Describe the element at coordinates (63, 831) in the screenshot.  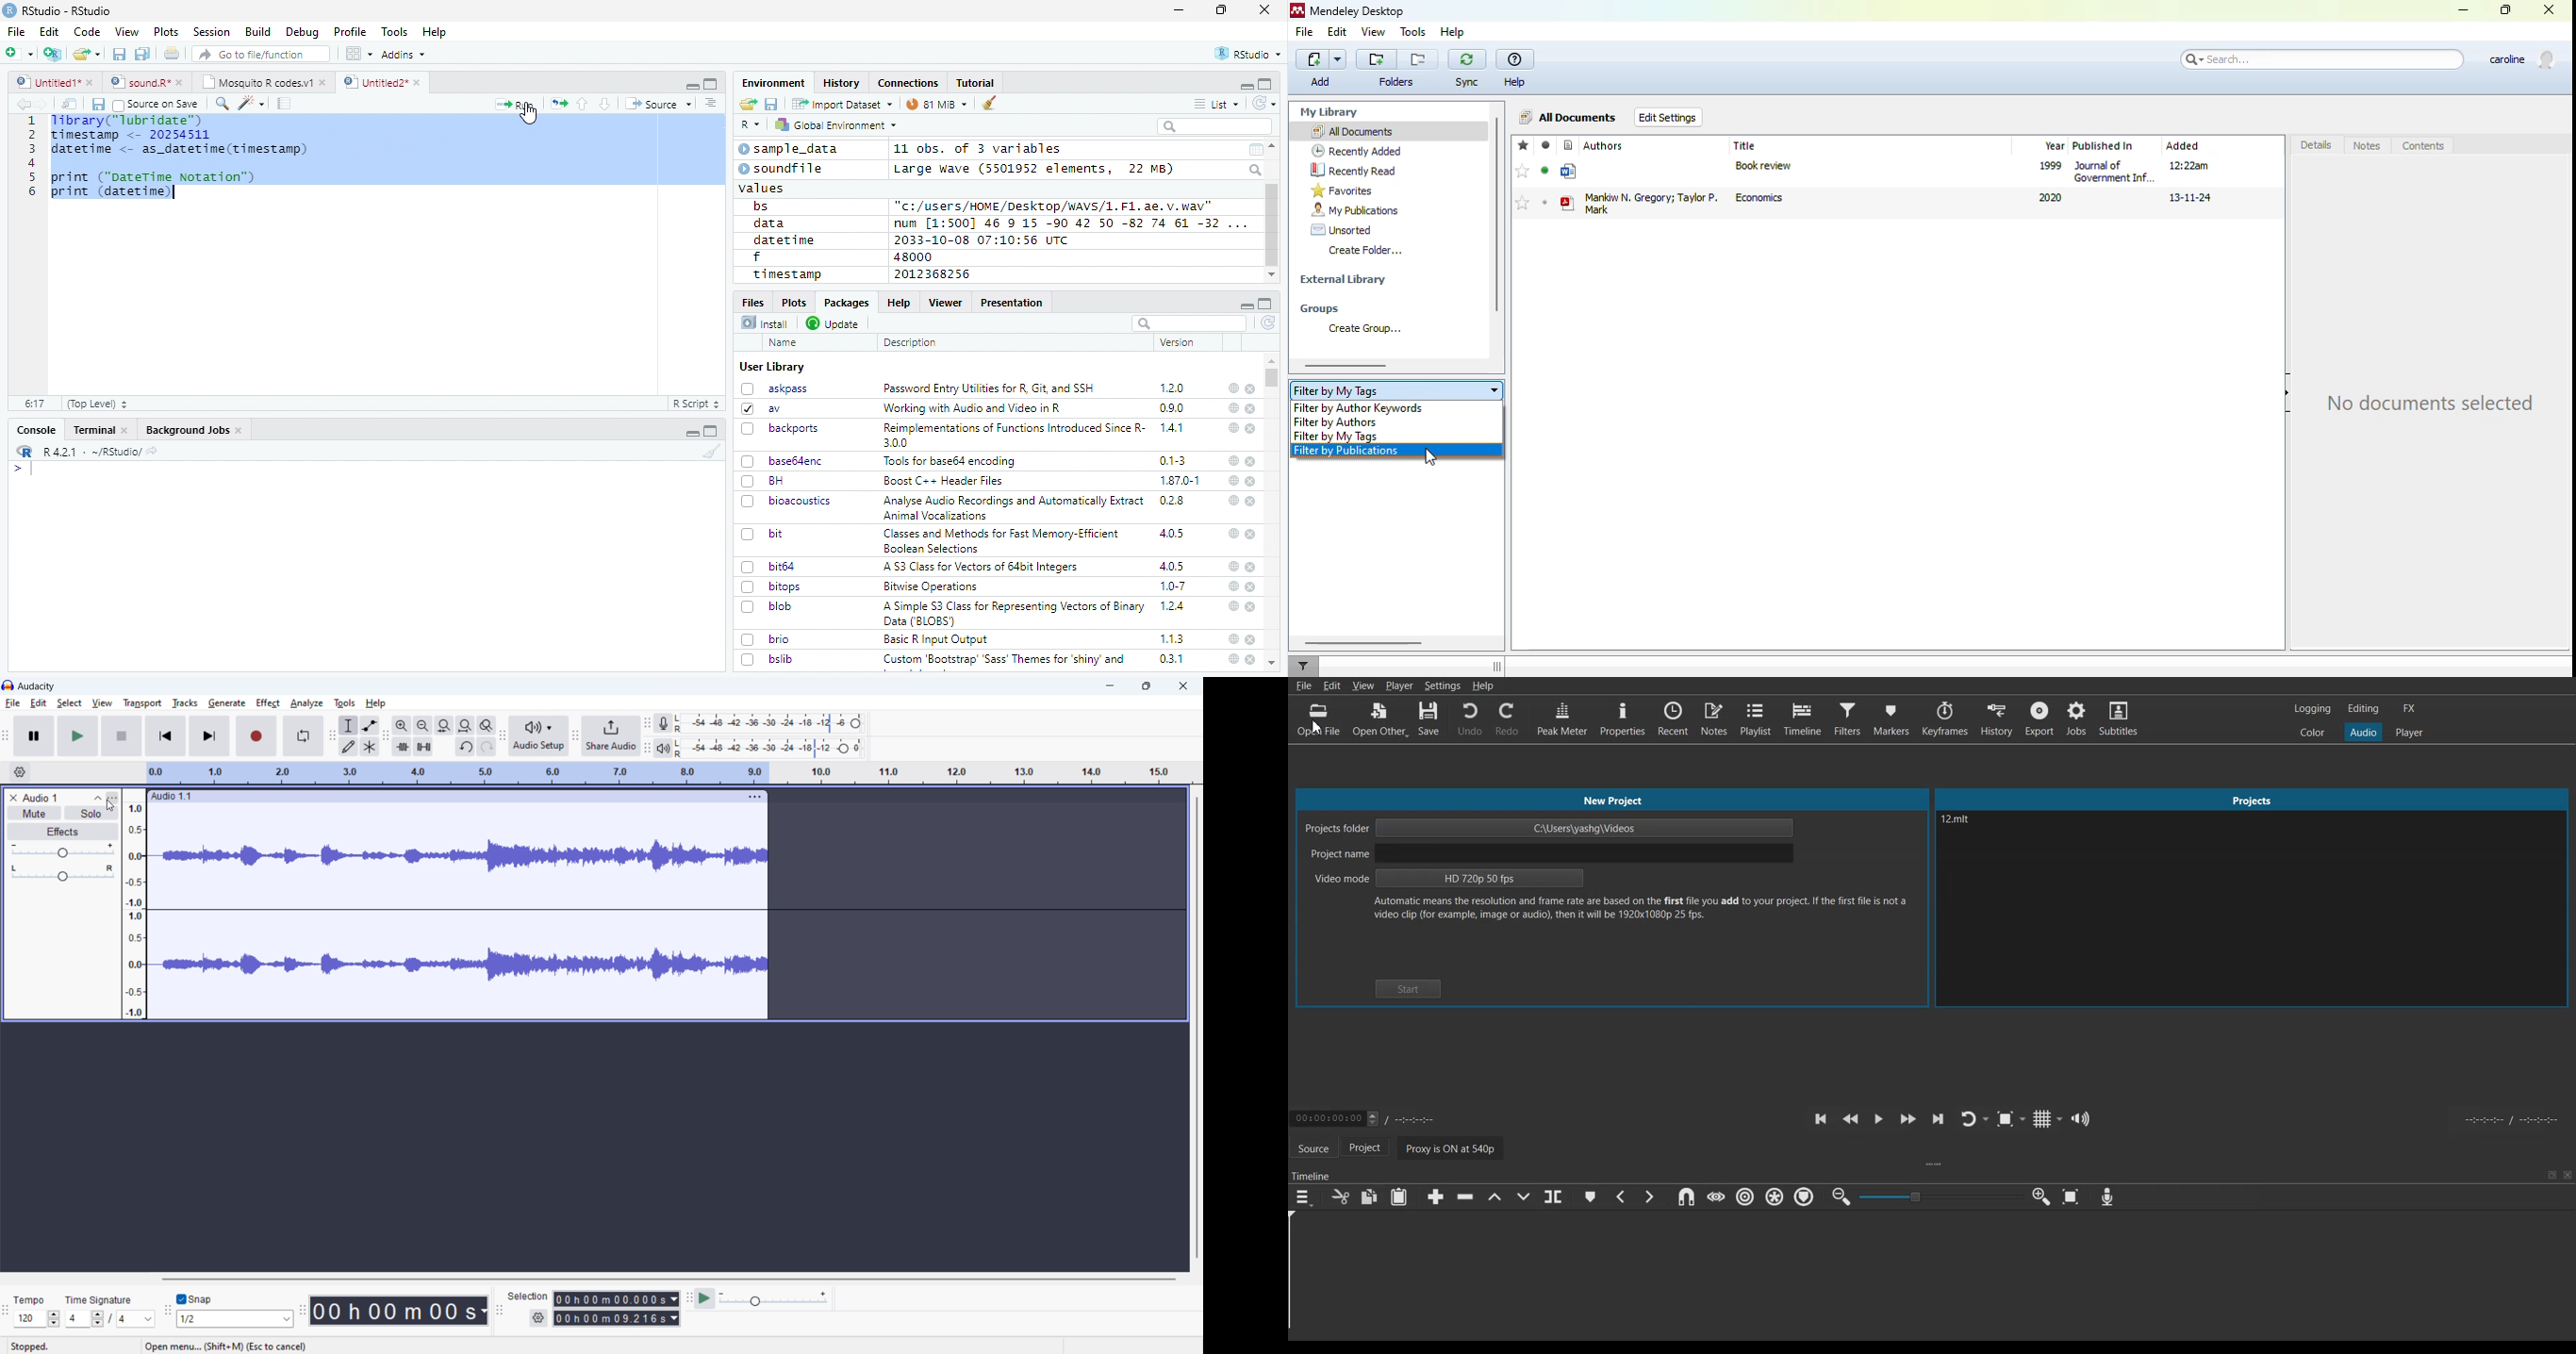
I see `effects` at that location.